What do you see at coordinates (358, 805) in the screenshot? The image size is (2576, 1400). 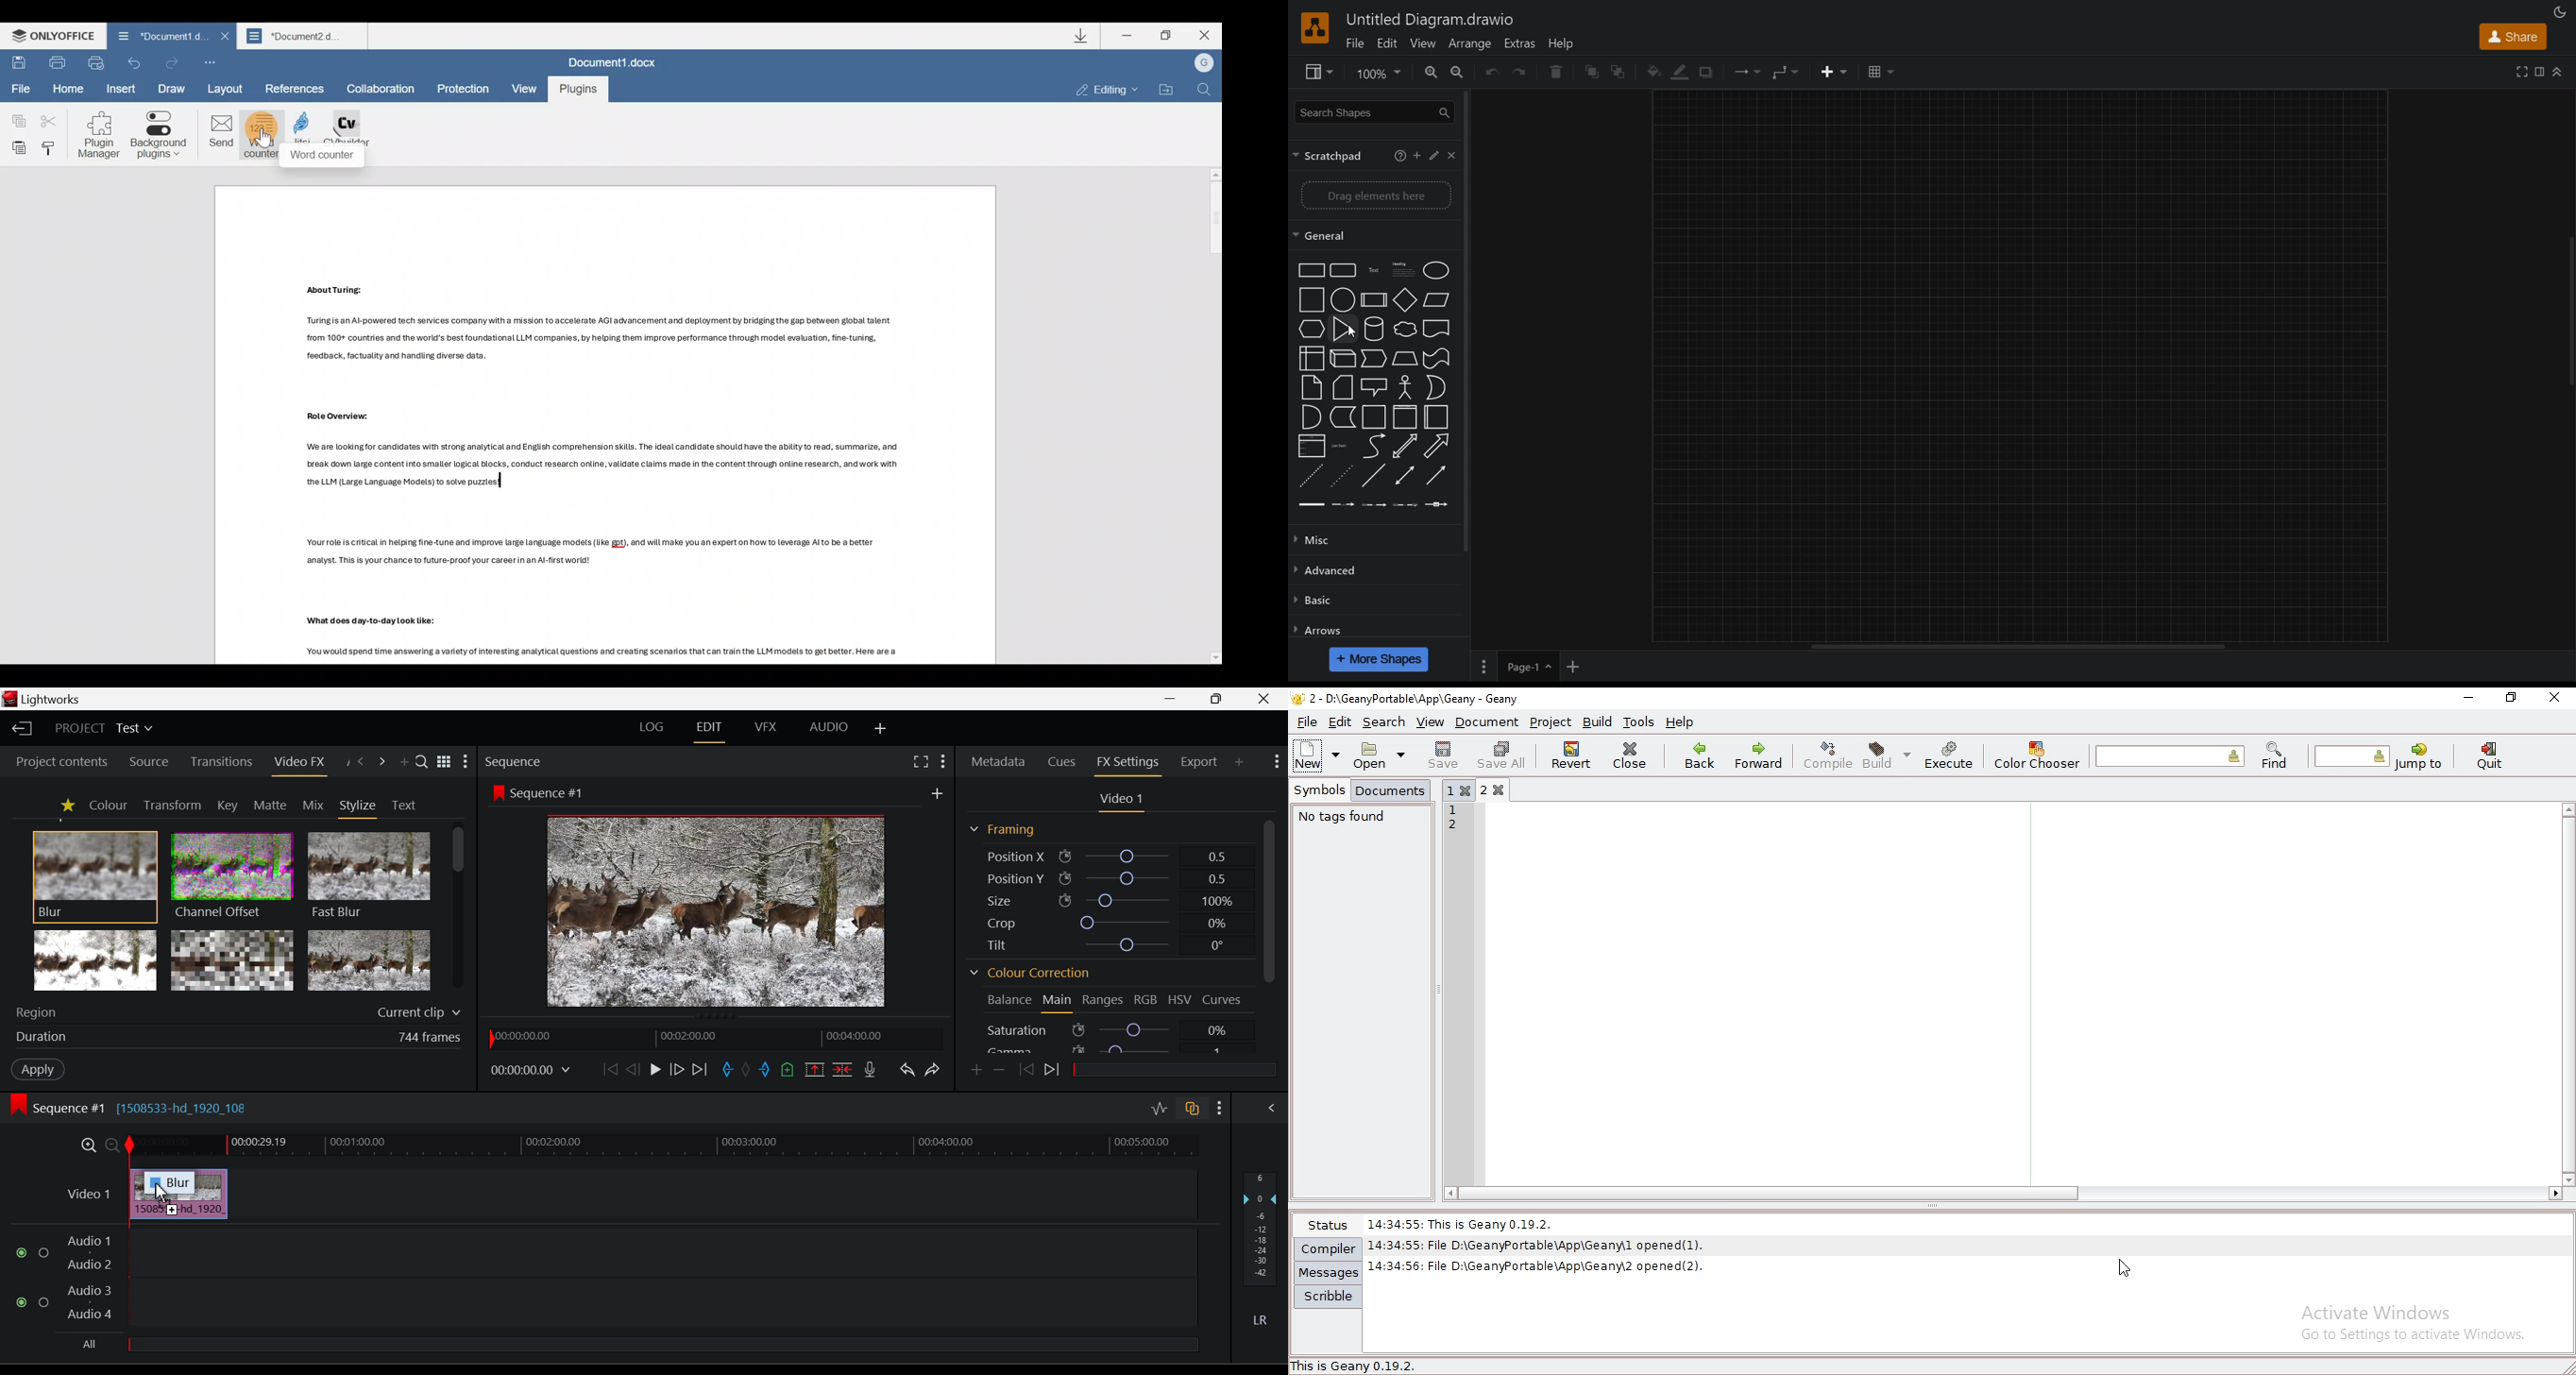 I see `Stylize Panel Open` at bounding box center [358, 805].